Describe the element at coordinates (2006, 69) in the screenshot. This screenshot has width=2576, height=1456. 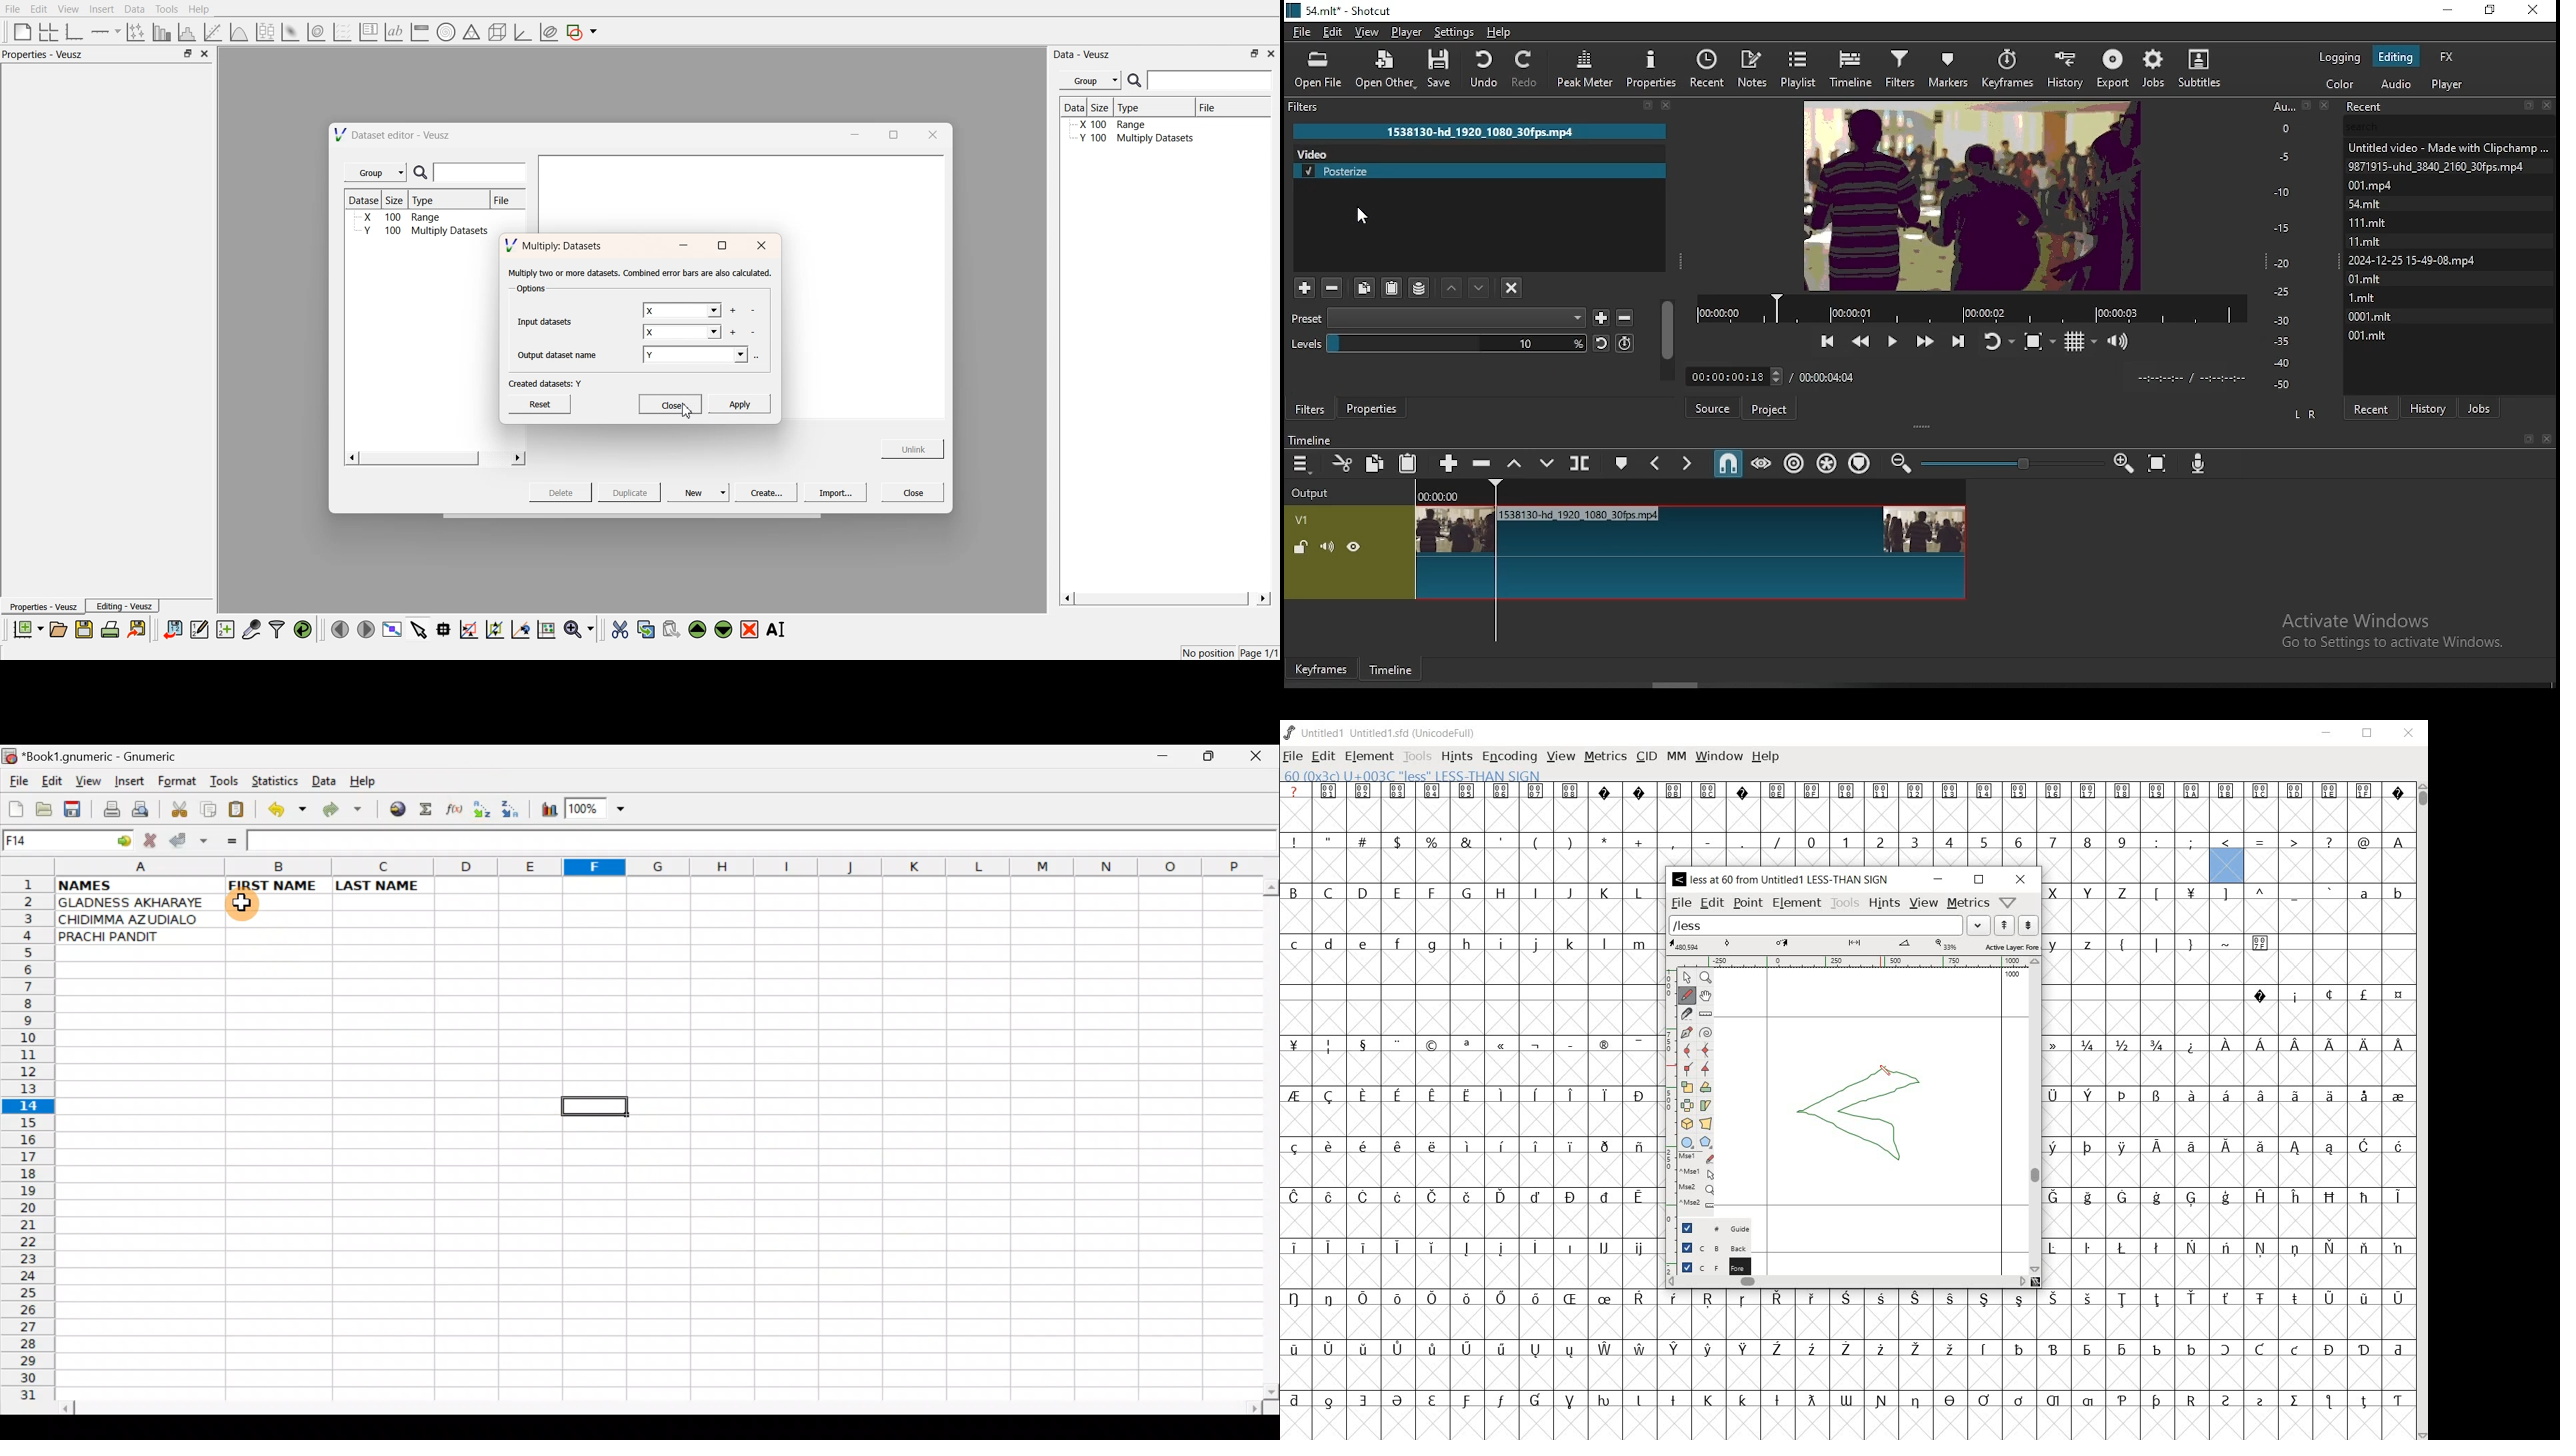
I see `keyframes` at that location.